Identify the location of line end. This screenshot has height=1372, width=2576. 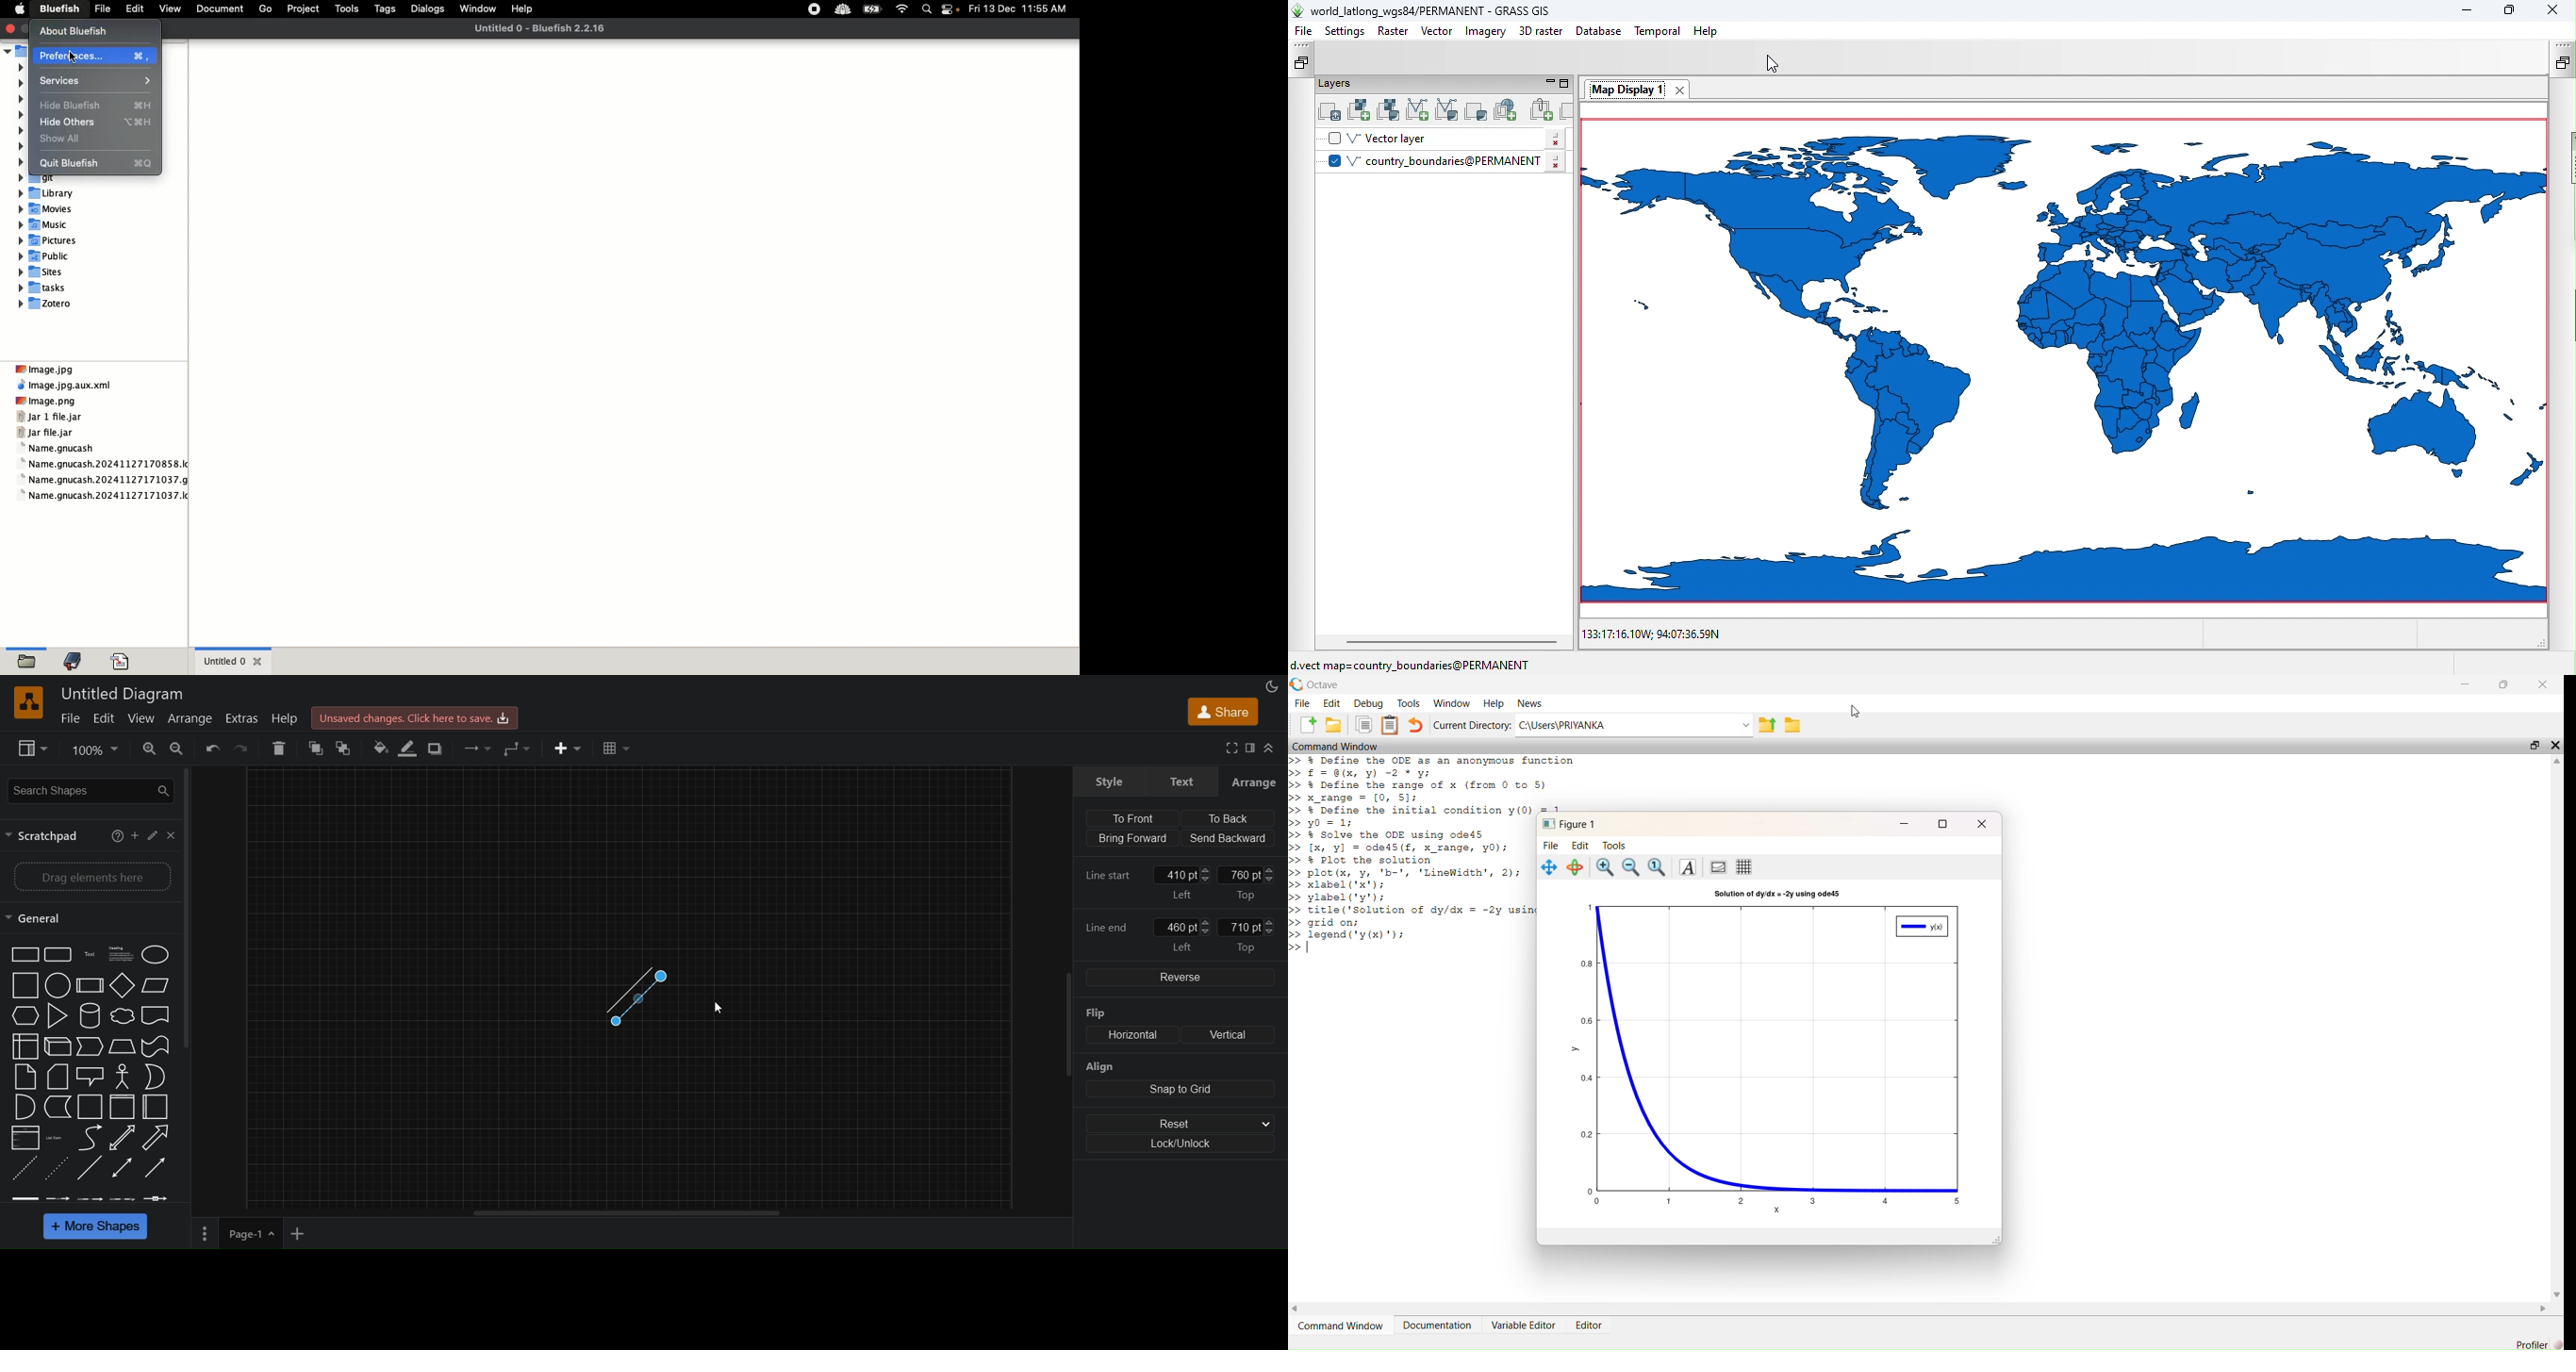
(1111, 927).